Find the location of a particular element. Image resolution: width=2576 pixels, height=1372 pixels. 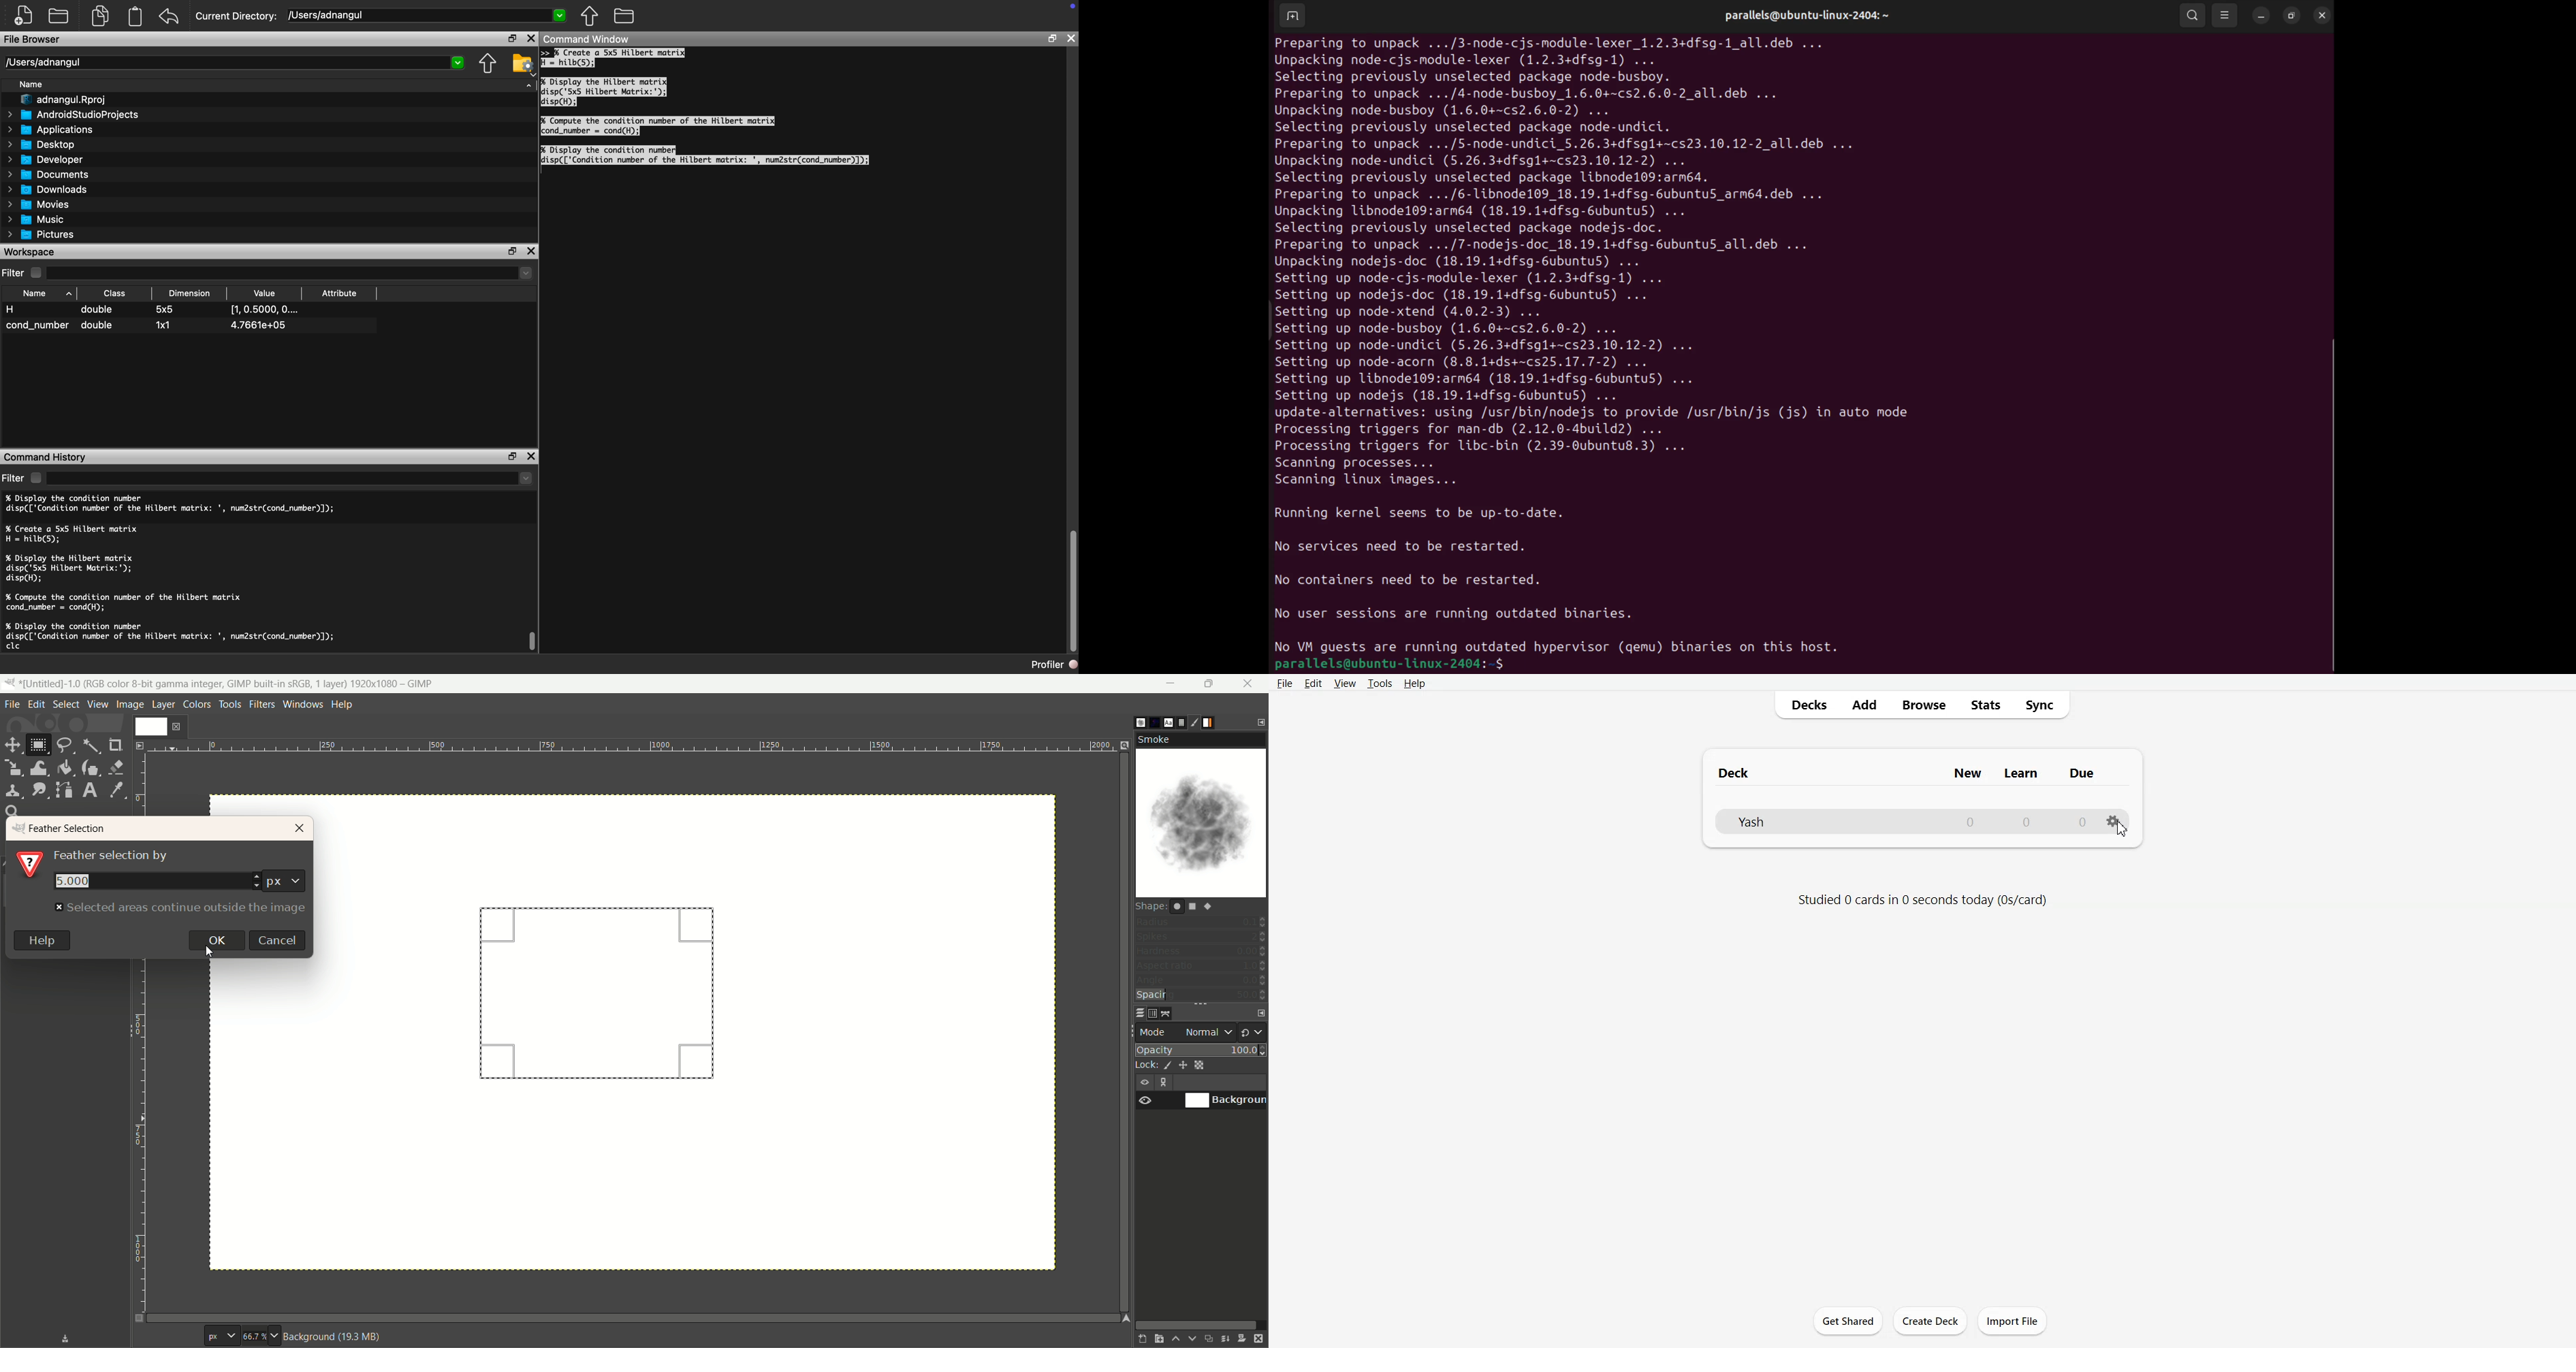

Close is located at coordinates (532, 39).